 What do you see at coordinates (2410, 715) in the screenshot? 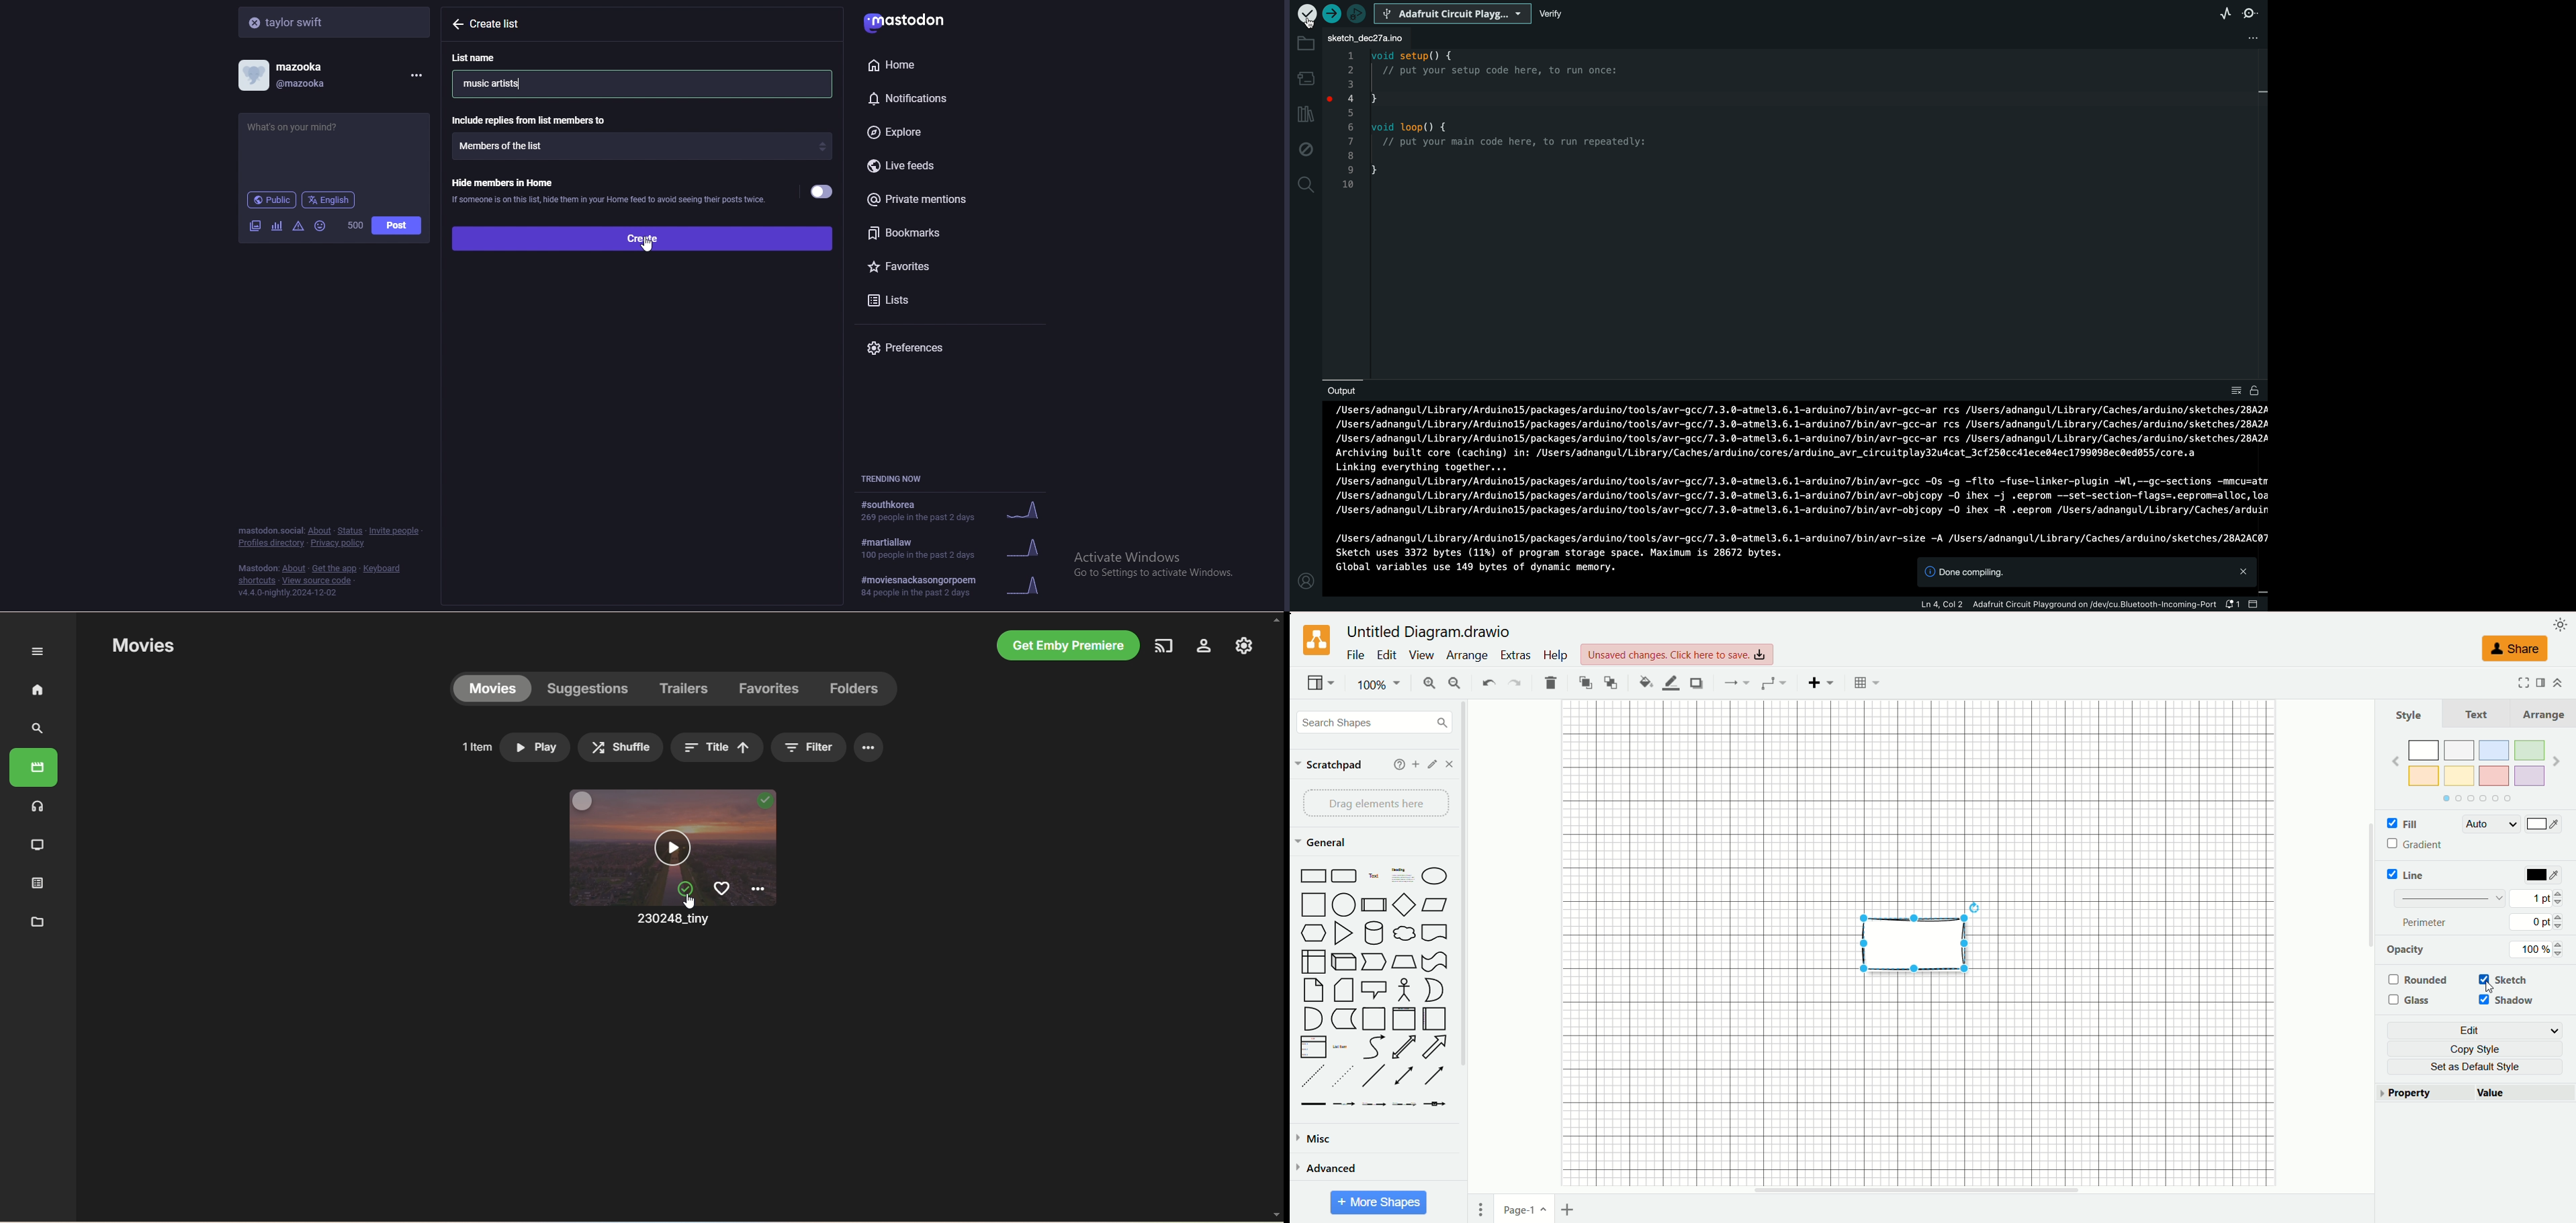
I see `style` at bounding box center [2410, 715].